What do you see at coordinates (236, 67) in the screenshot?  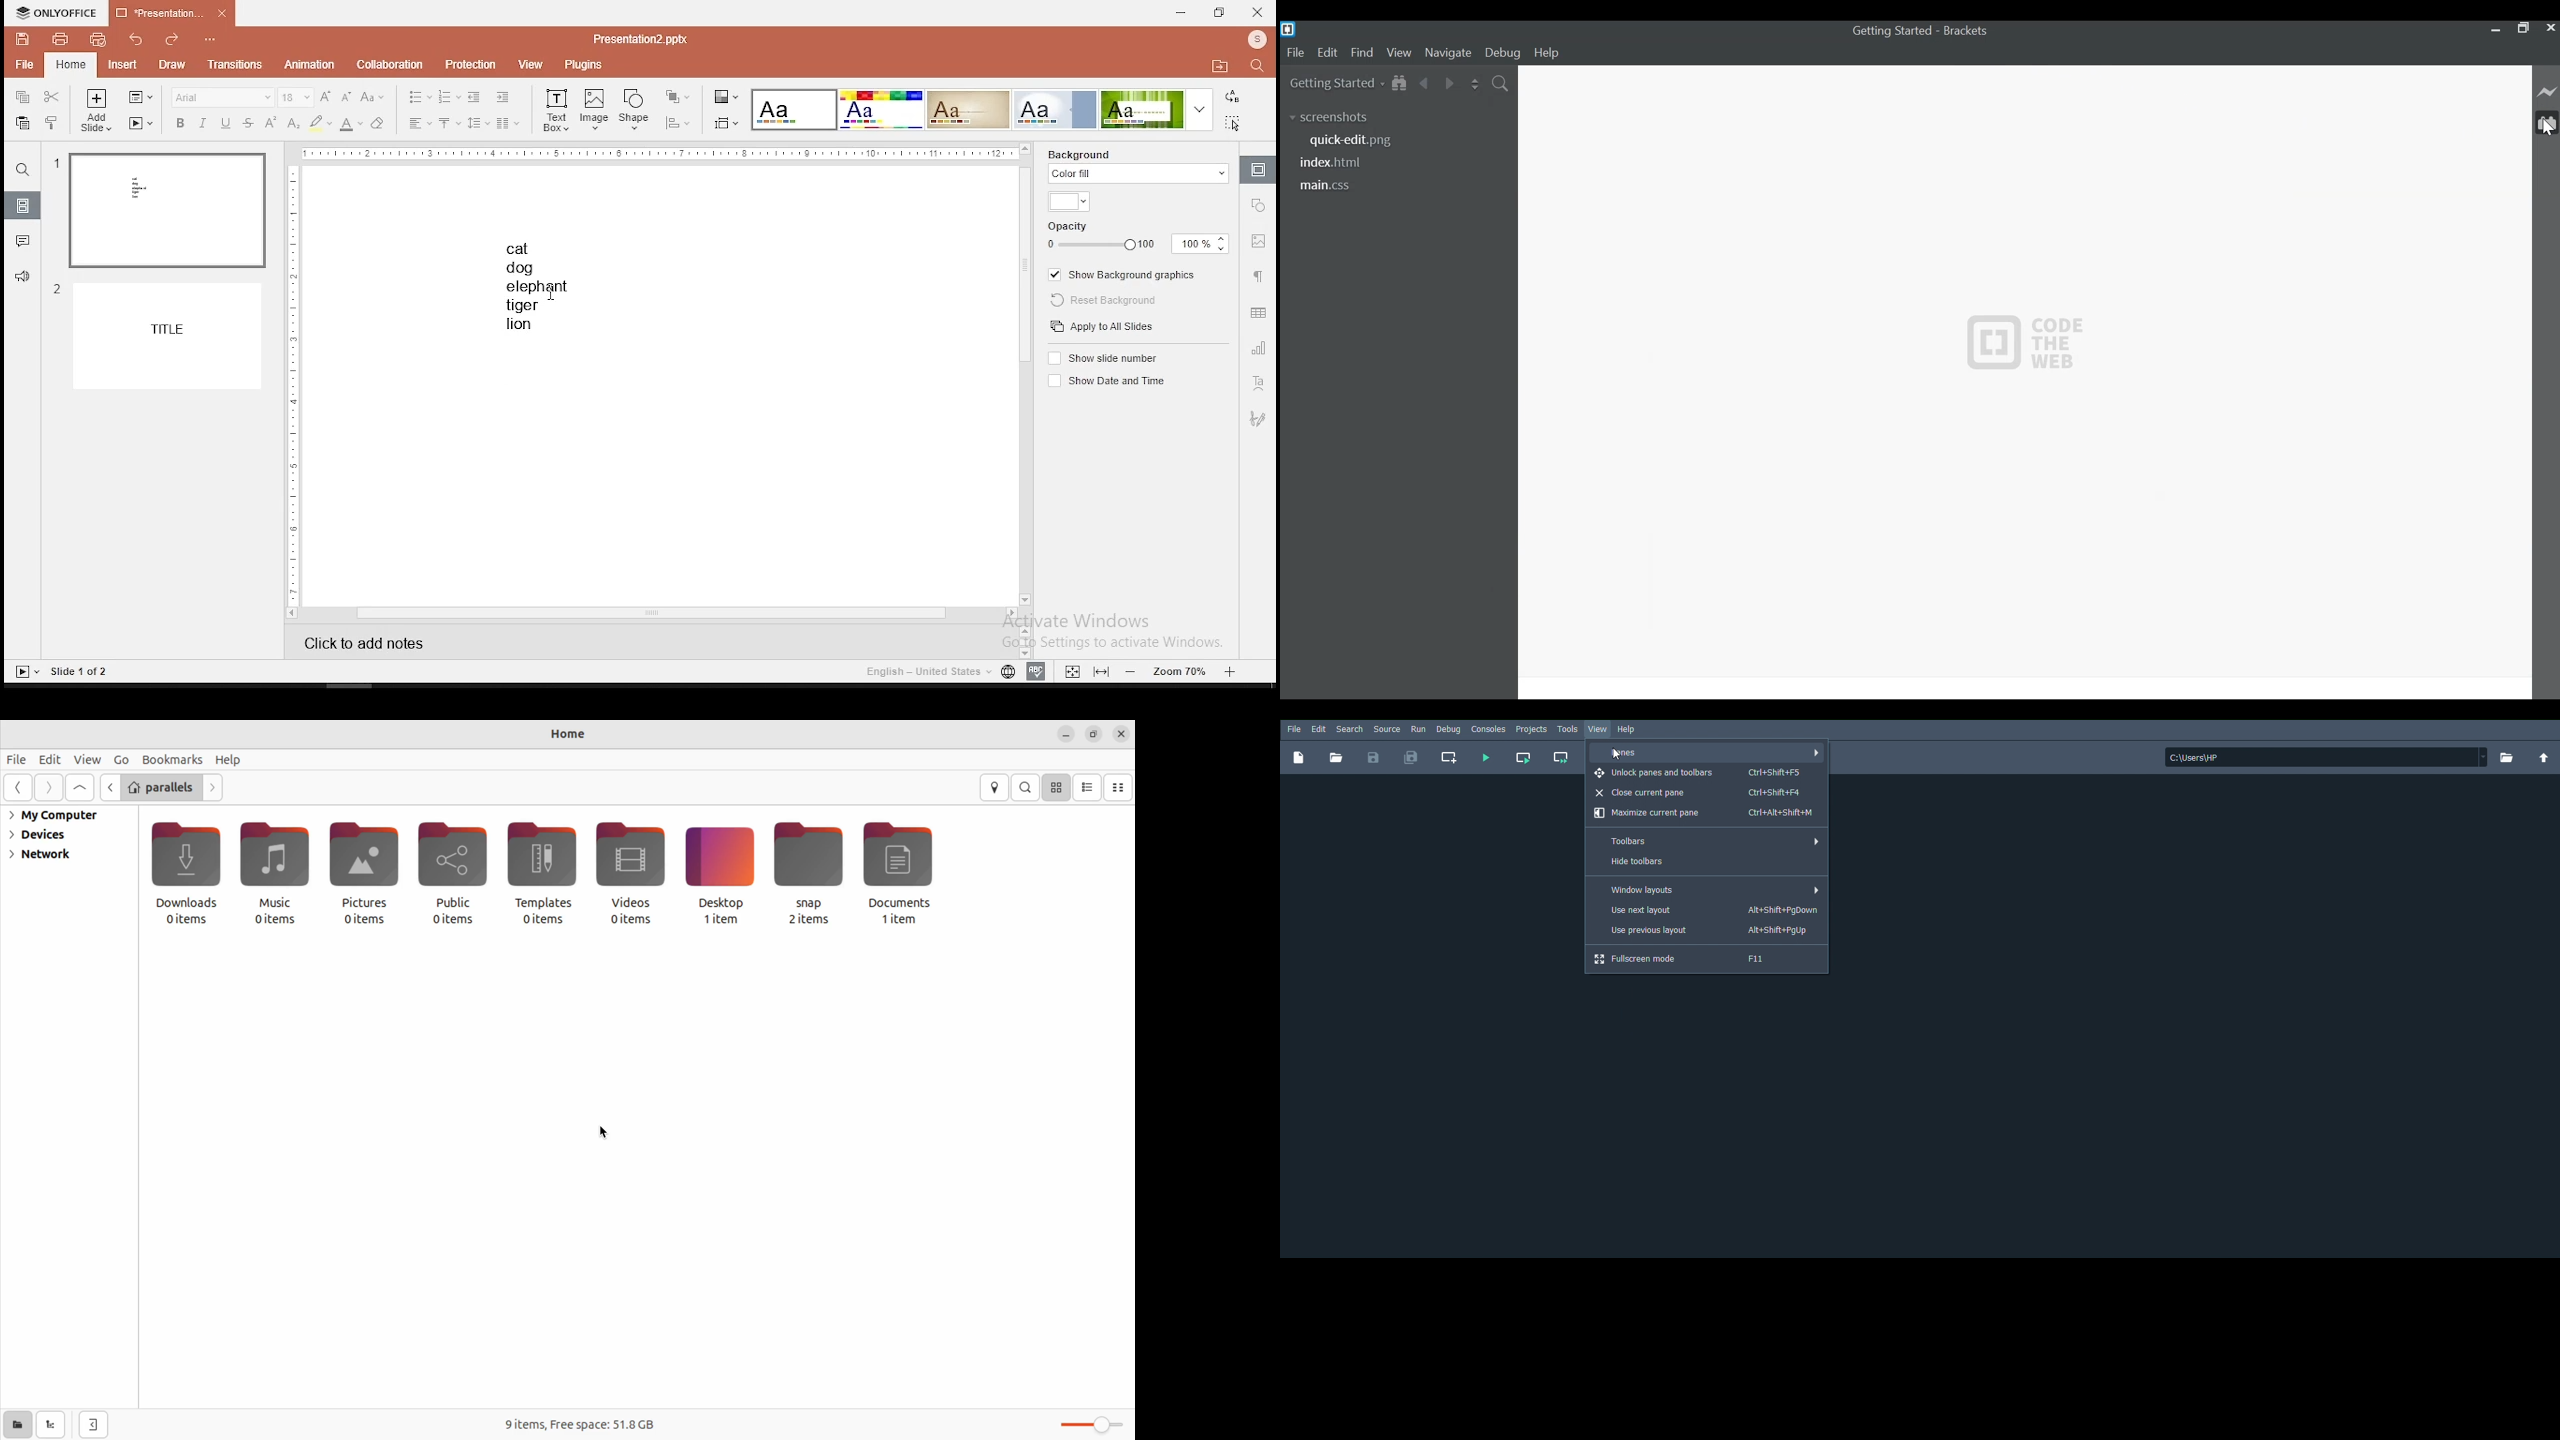 I see `transitions` at bounding box center [236, 67].